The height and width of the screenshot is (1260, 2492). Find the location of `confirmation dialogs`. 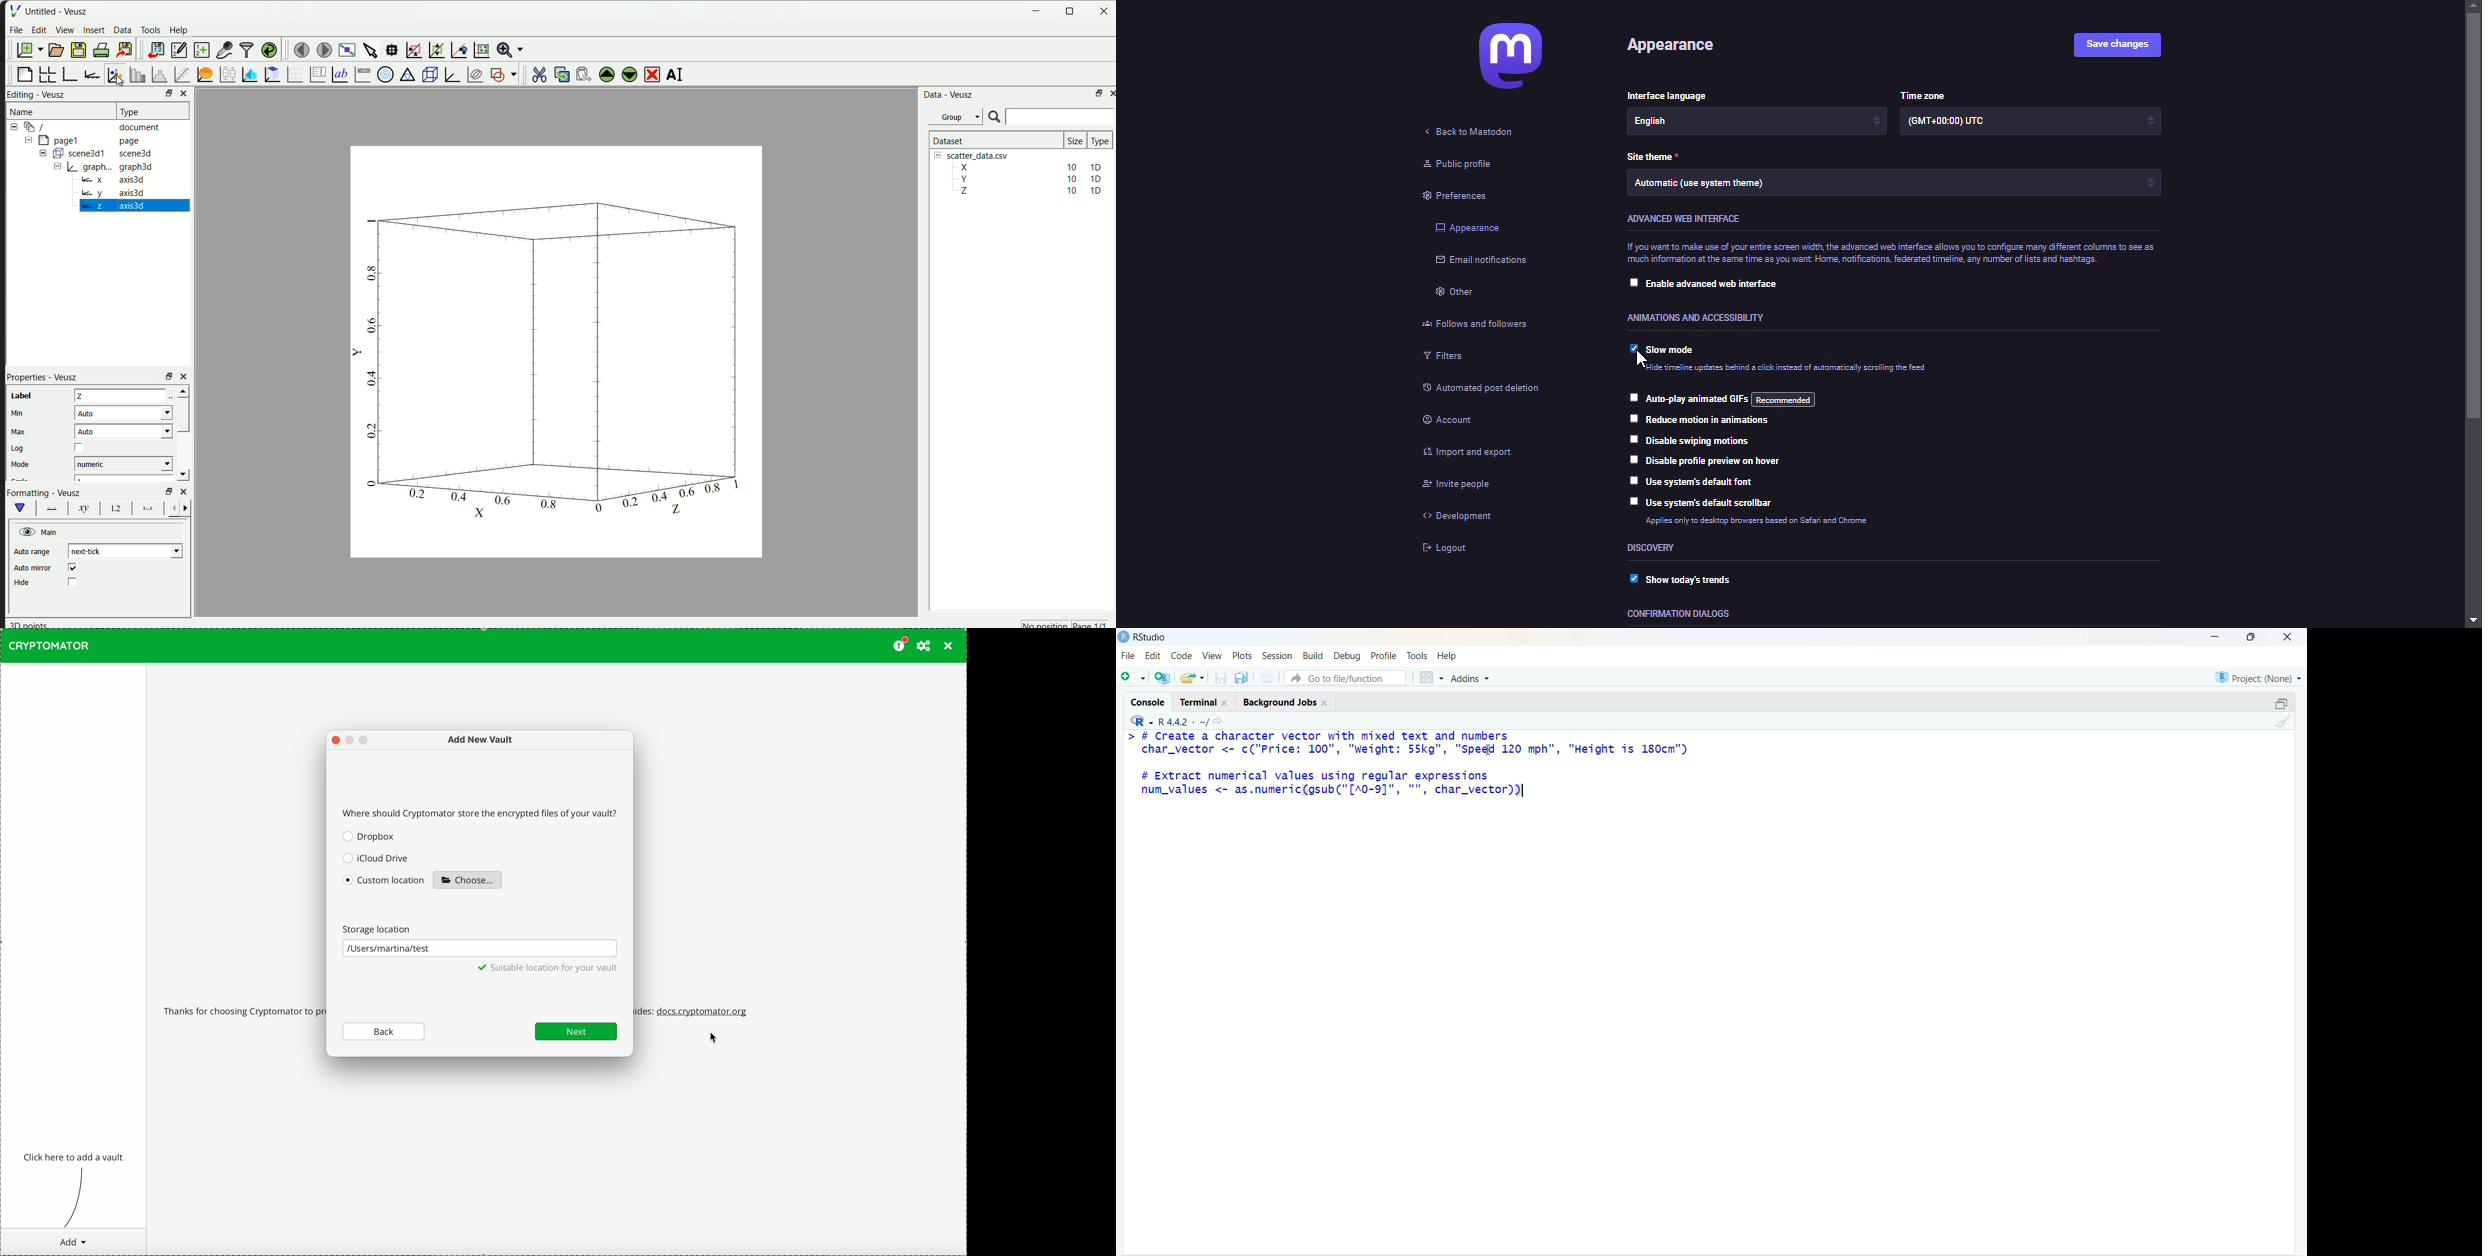

confirmation dialogs is located at coordinates (1684, 616).